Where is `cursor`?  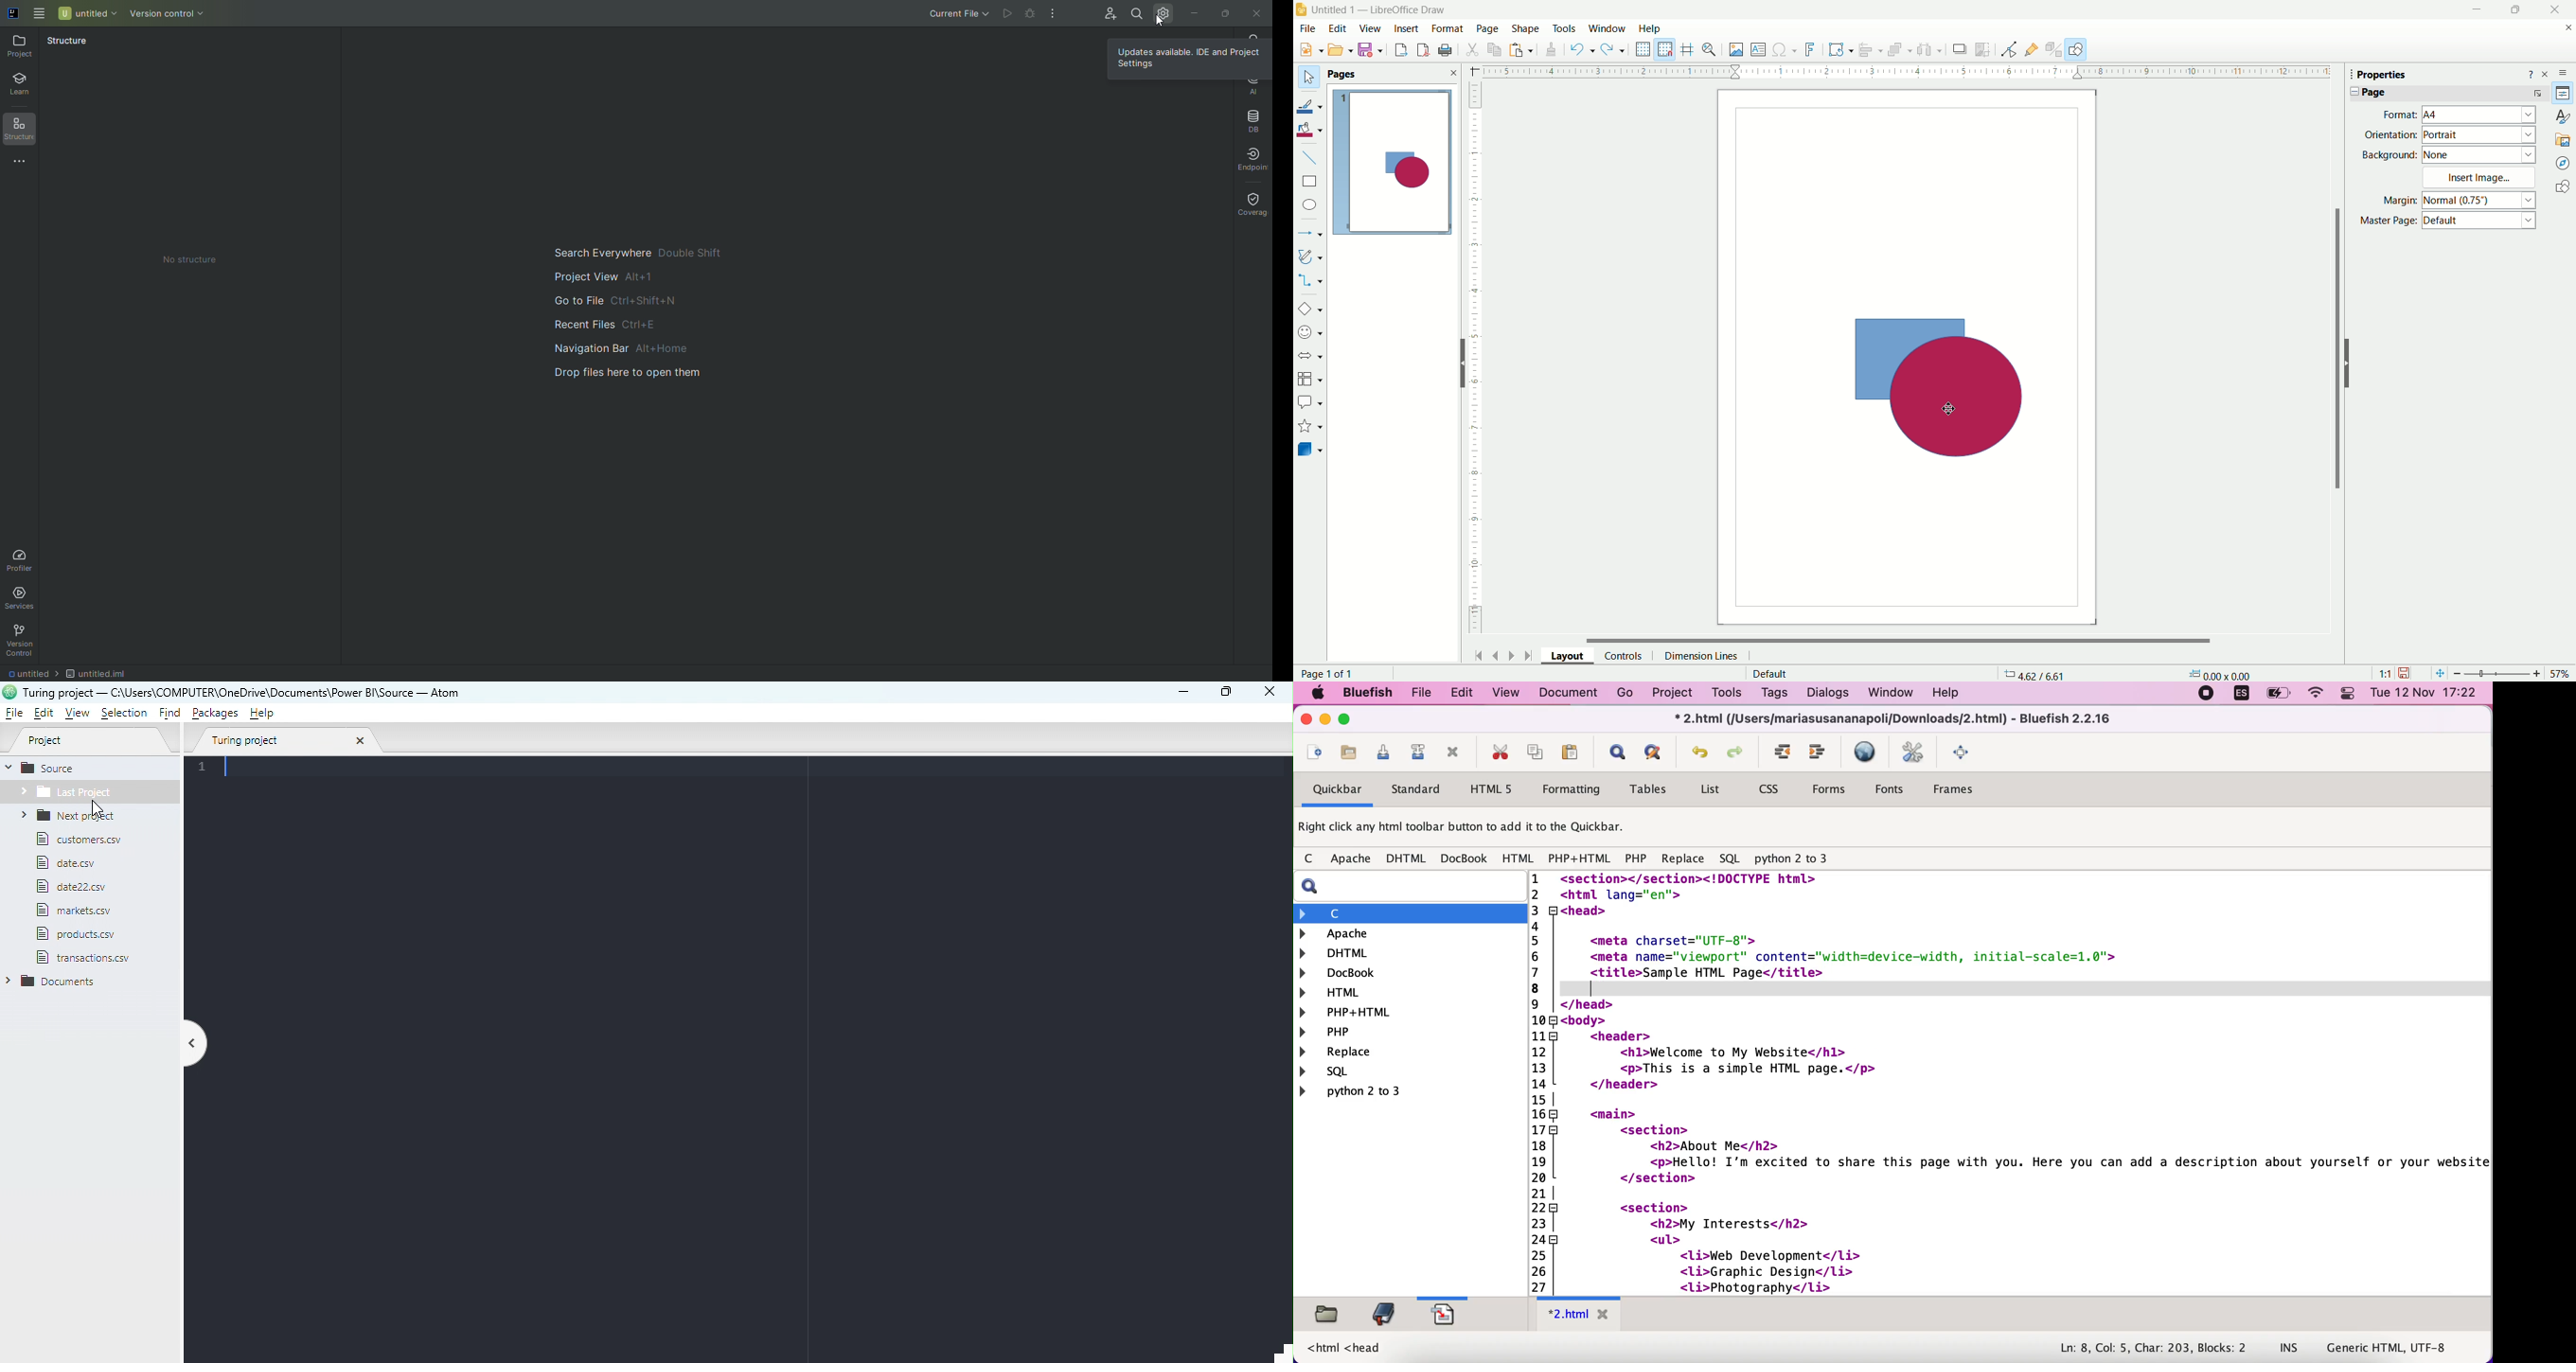
cursor is located at coordinates (96, 807).